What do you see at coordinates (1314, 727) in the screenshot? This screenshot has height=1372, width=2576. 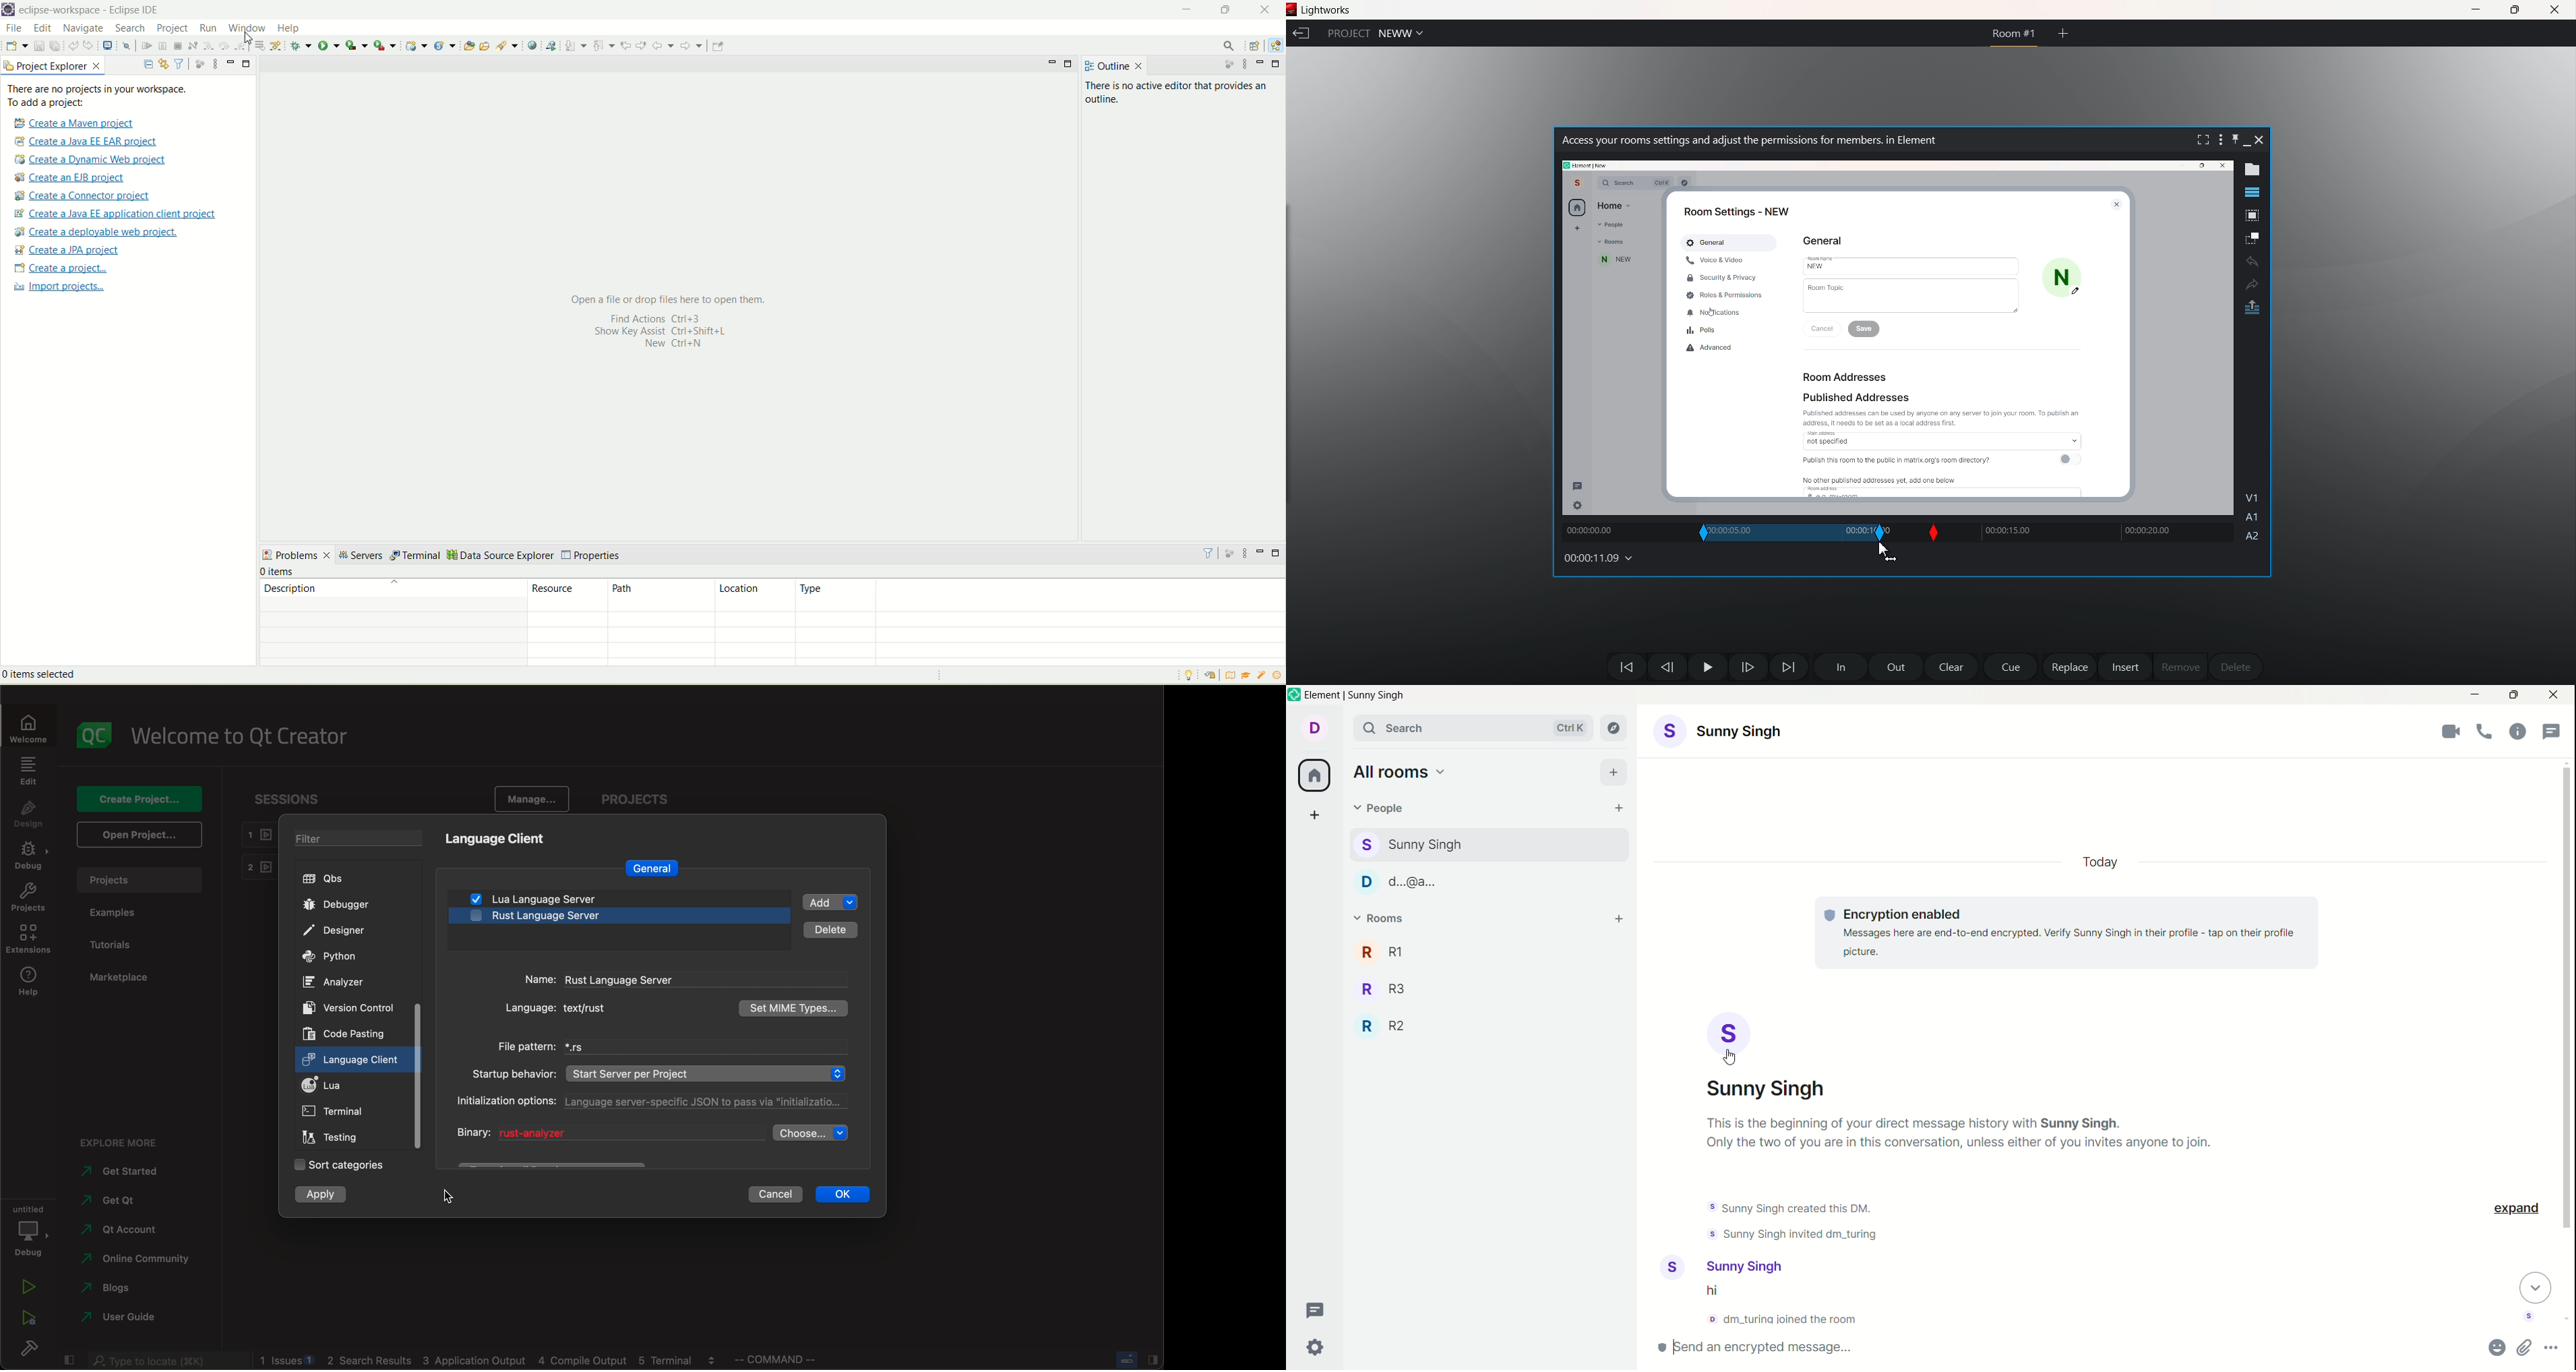 I see `account` at bounding box center [1314, 727].